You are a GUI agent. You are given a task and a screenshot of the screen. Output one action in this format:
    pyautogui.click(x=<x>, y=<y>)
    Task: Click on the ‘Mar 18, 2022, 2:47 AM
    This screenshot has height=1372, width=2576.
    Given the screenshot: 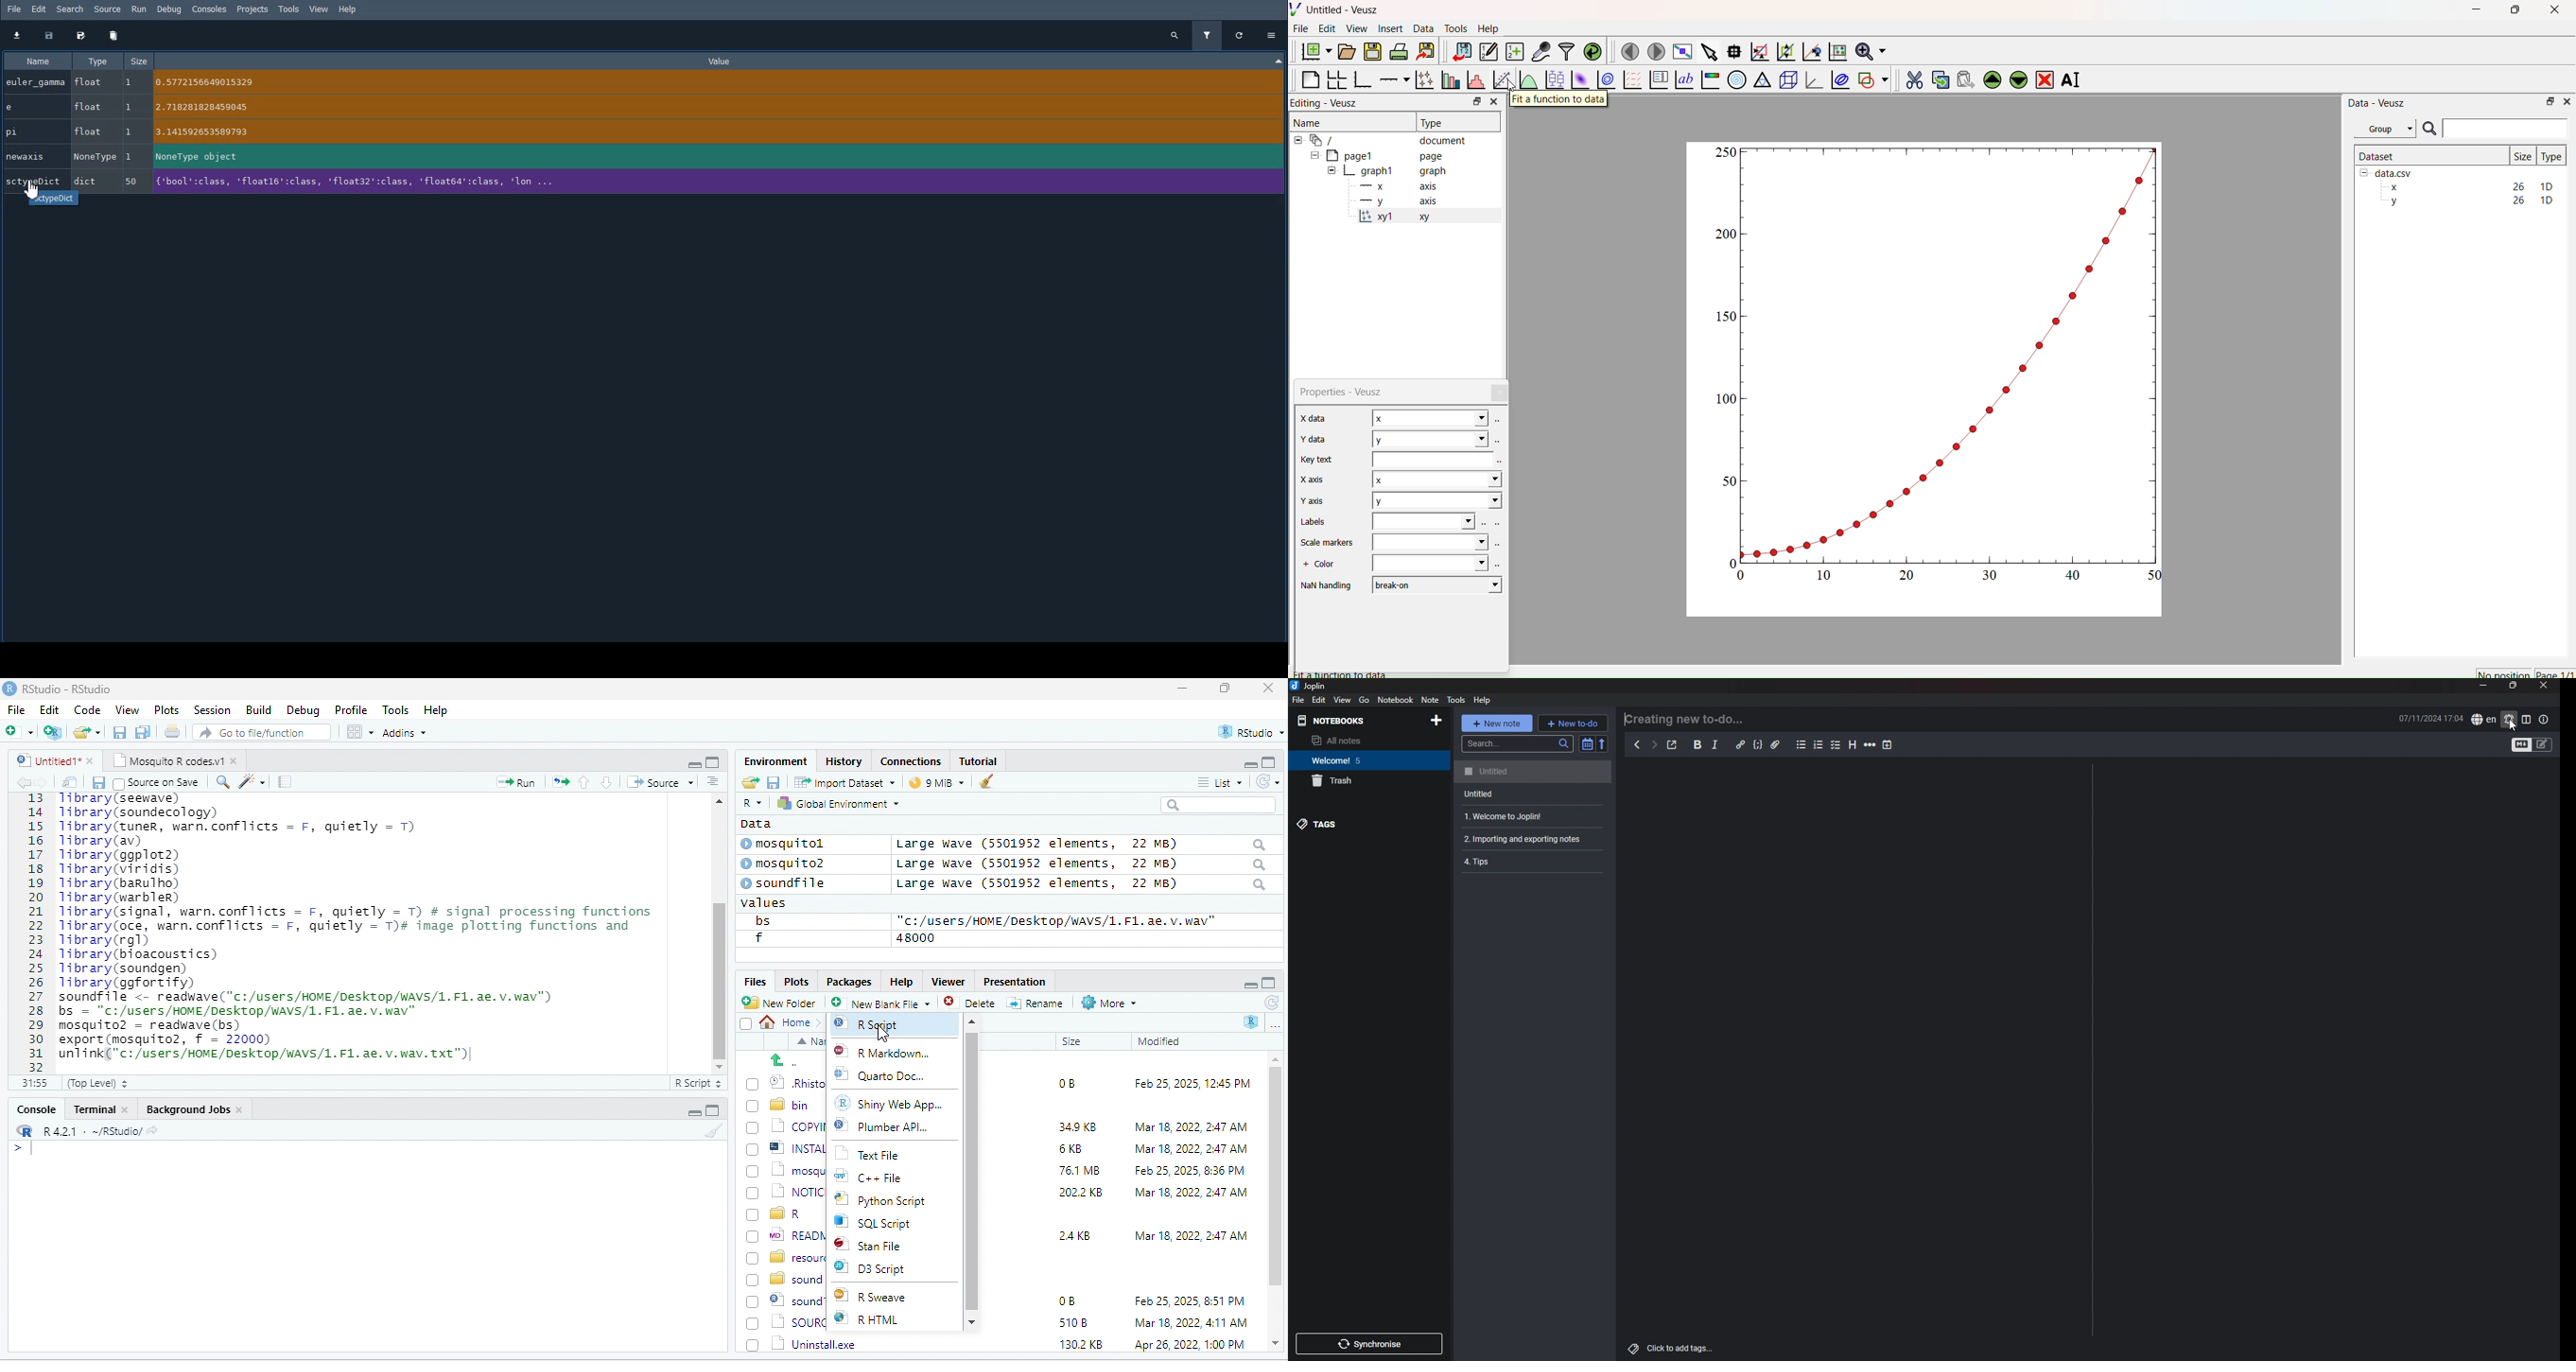 What is the action you would take?
    pyautogui.click(x=1190, y=1193)
    